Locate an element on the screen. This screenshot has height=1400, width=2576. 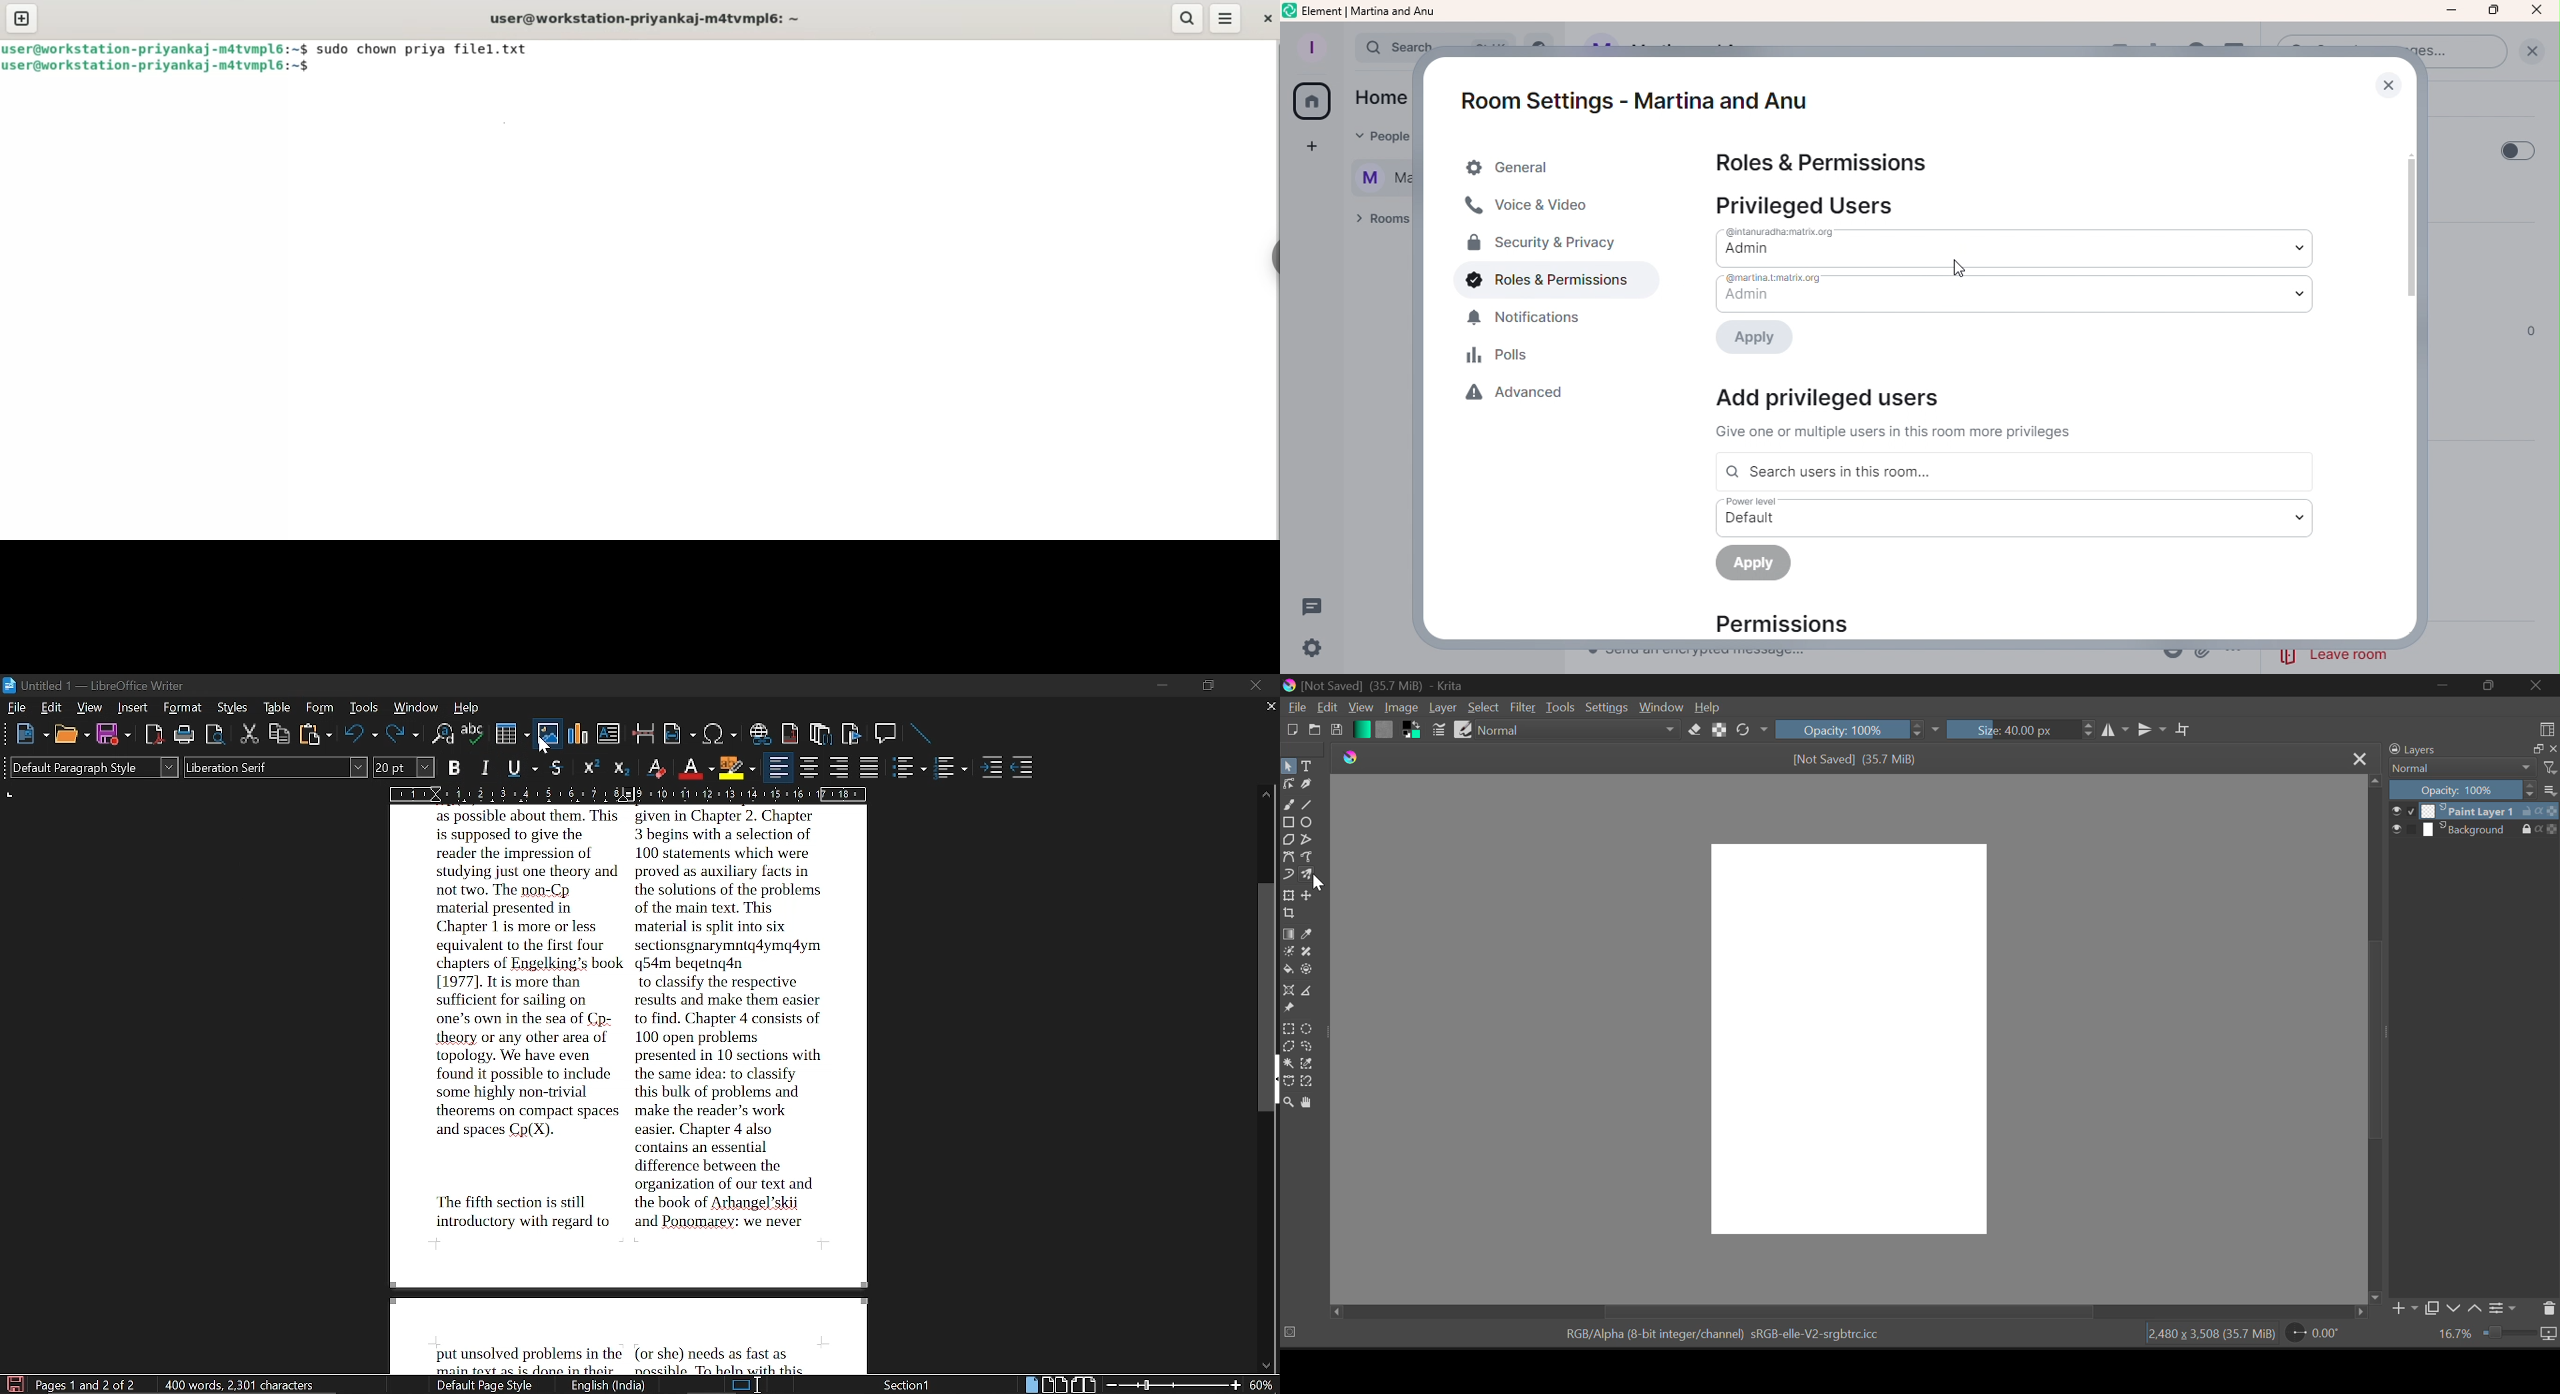
Profile  is located at coordinates (1311, 44).